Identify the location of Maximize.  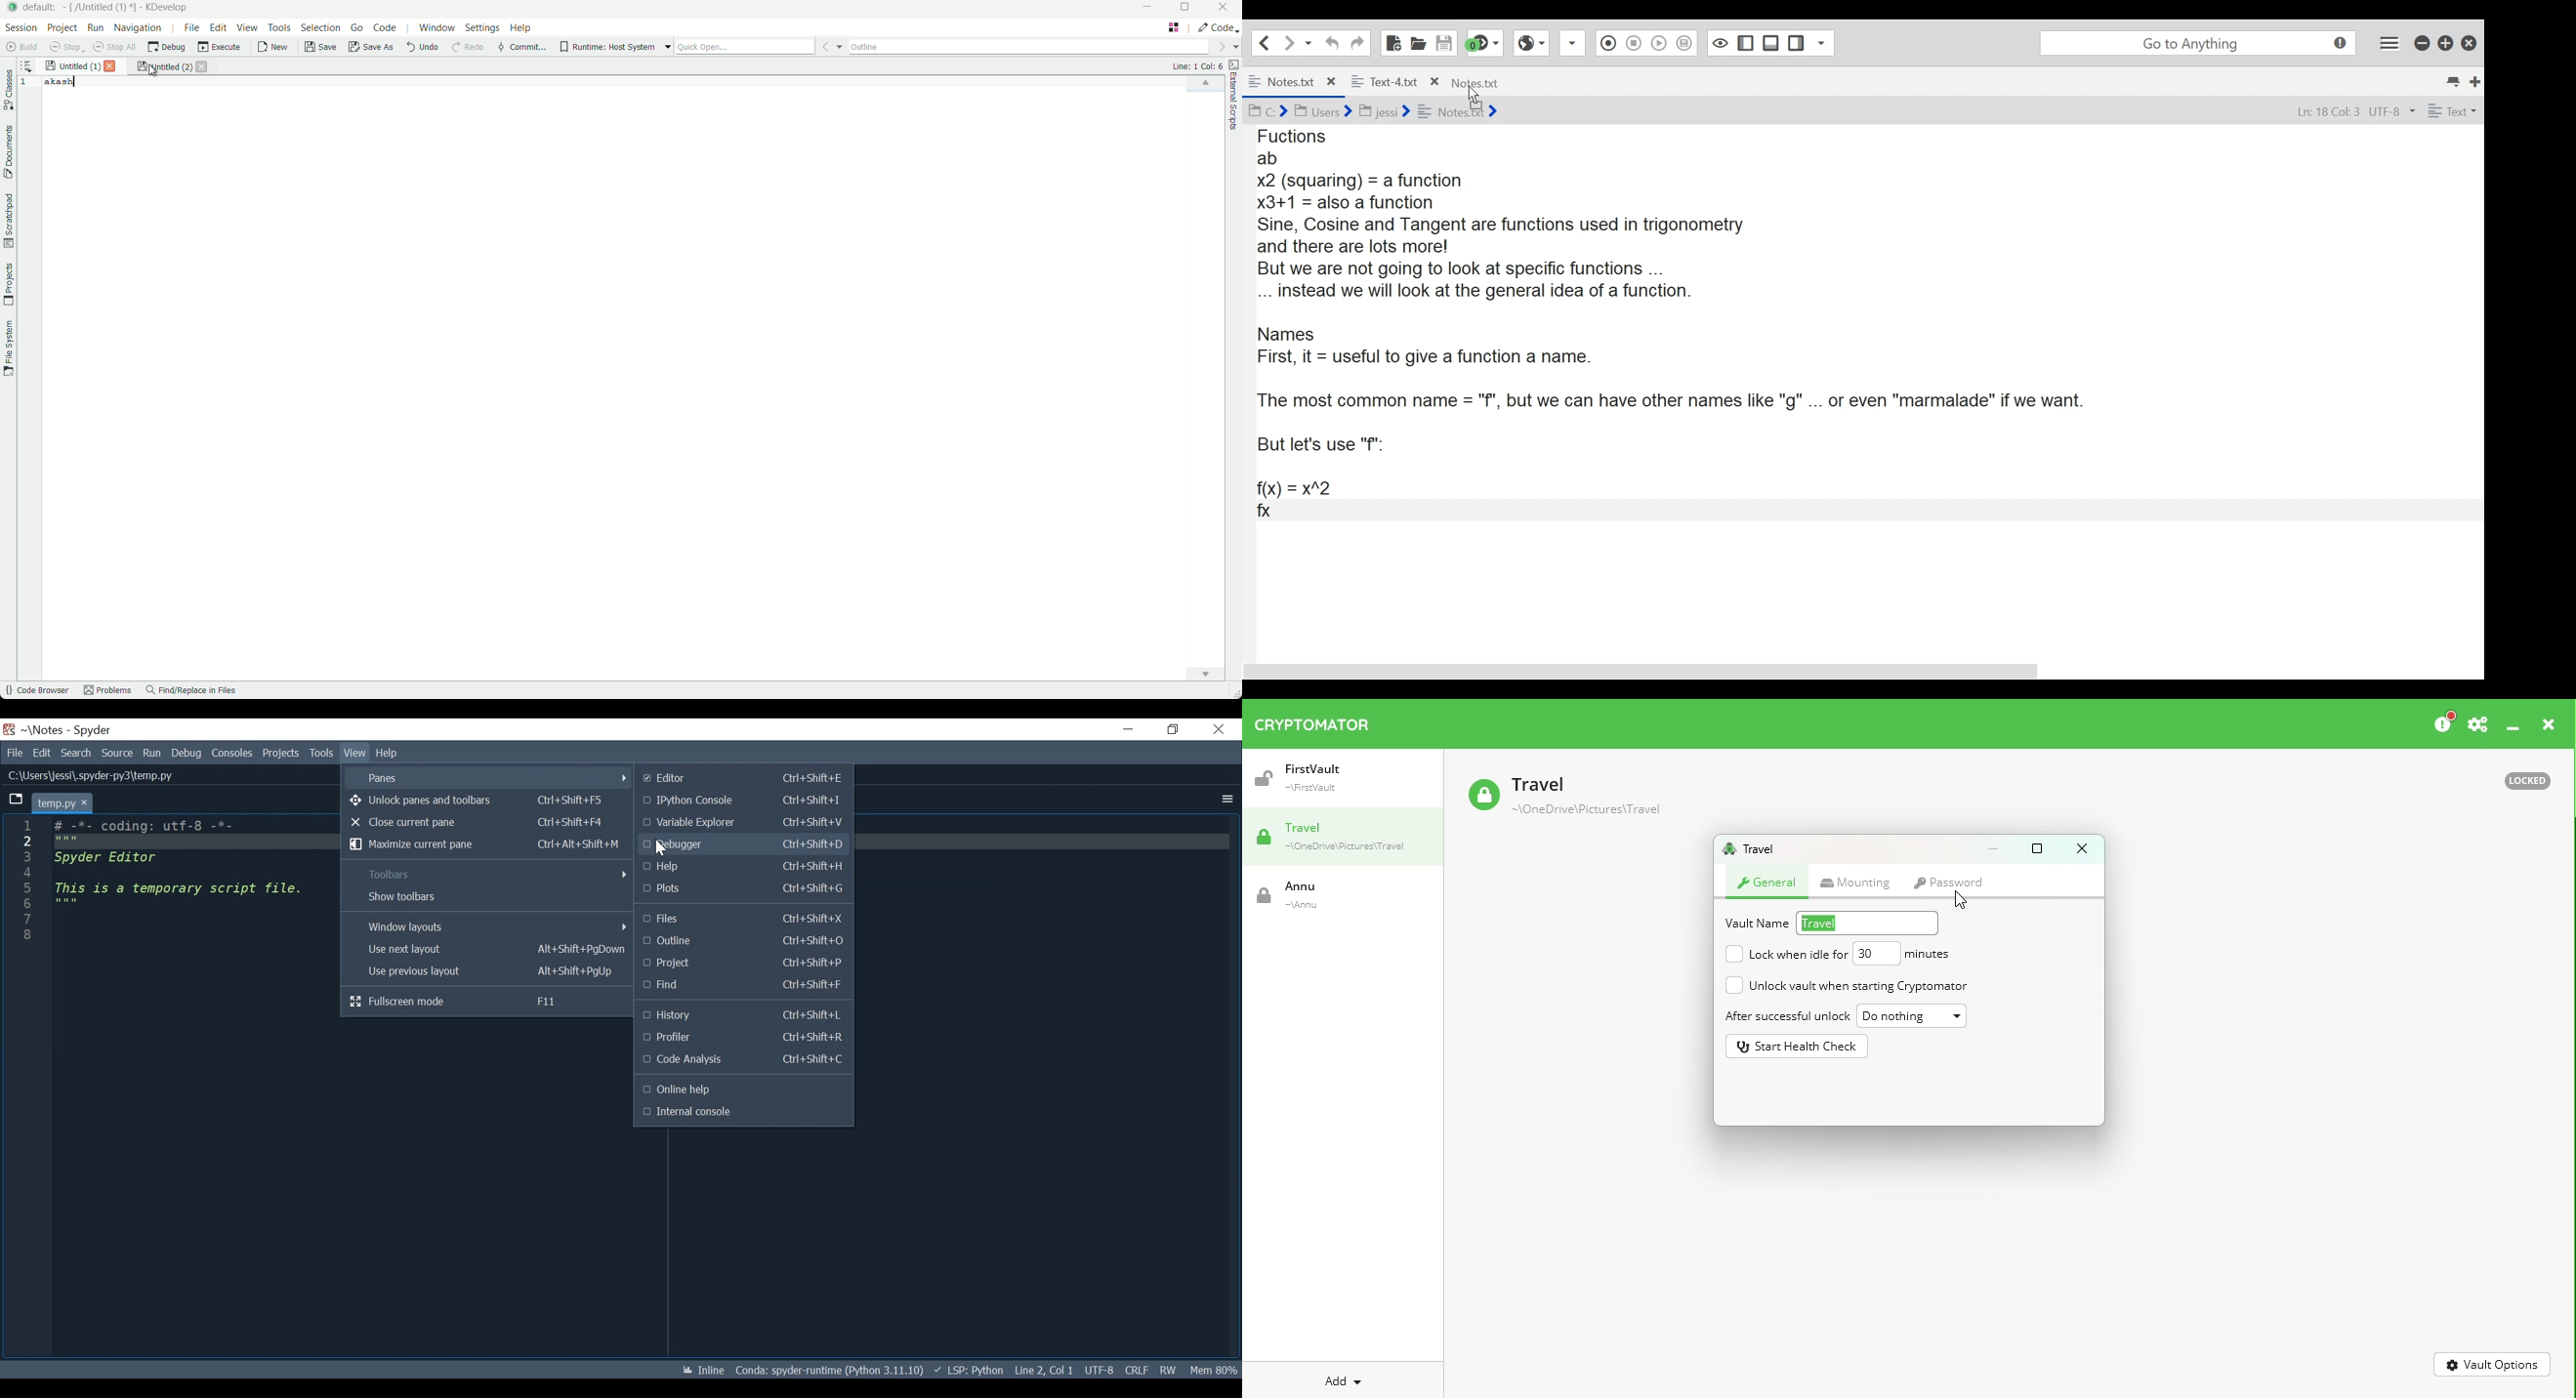
(2041, 847).